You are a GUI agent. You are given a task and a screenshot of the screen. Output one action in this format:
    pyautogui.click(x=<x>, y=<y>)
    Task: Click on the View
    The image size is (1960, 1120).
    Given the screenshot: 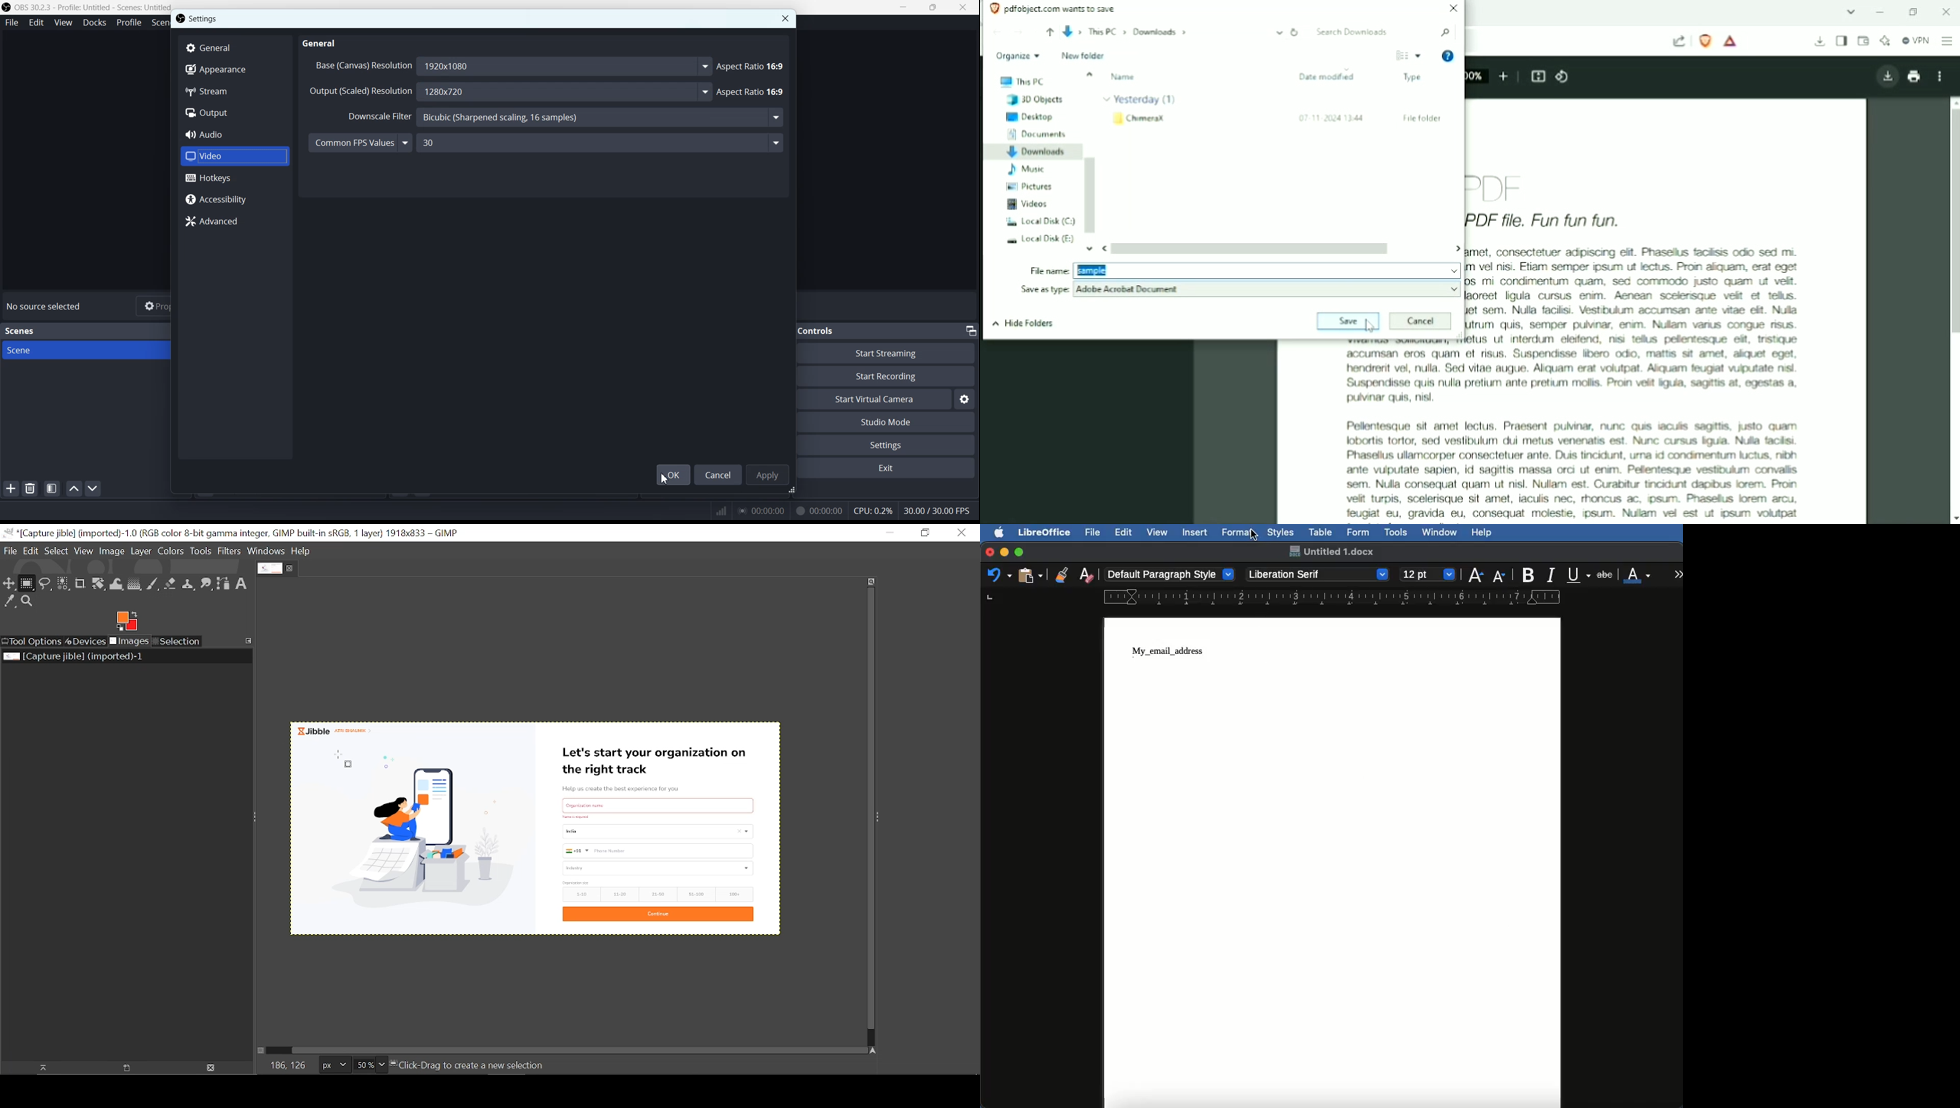 What is the action you would take?
    pyautogui.click(x=1158, y=532)
    